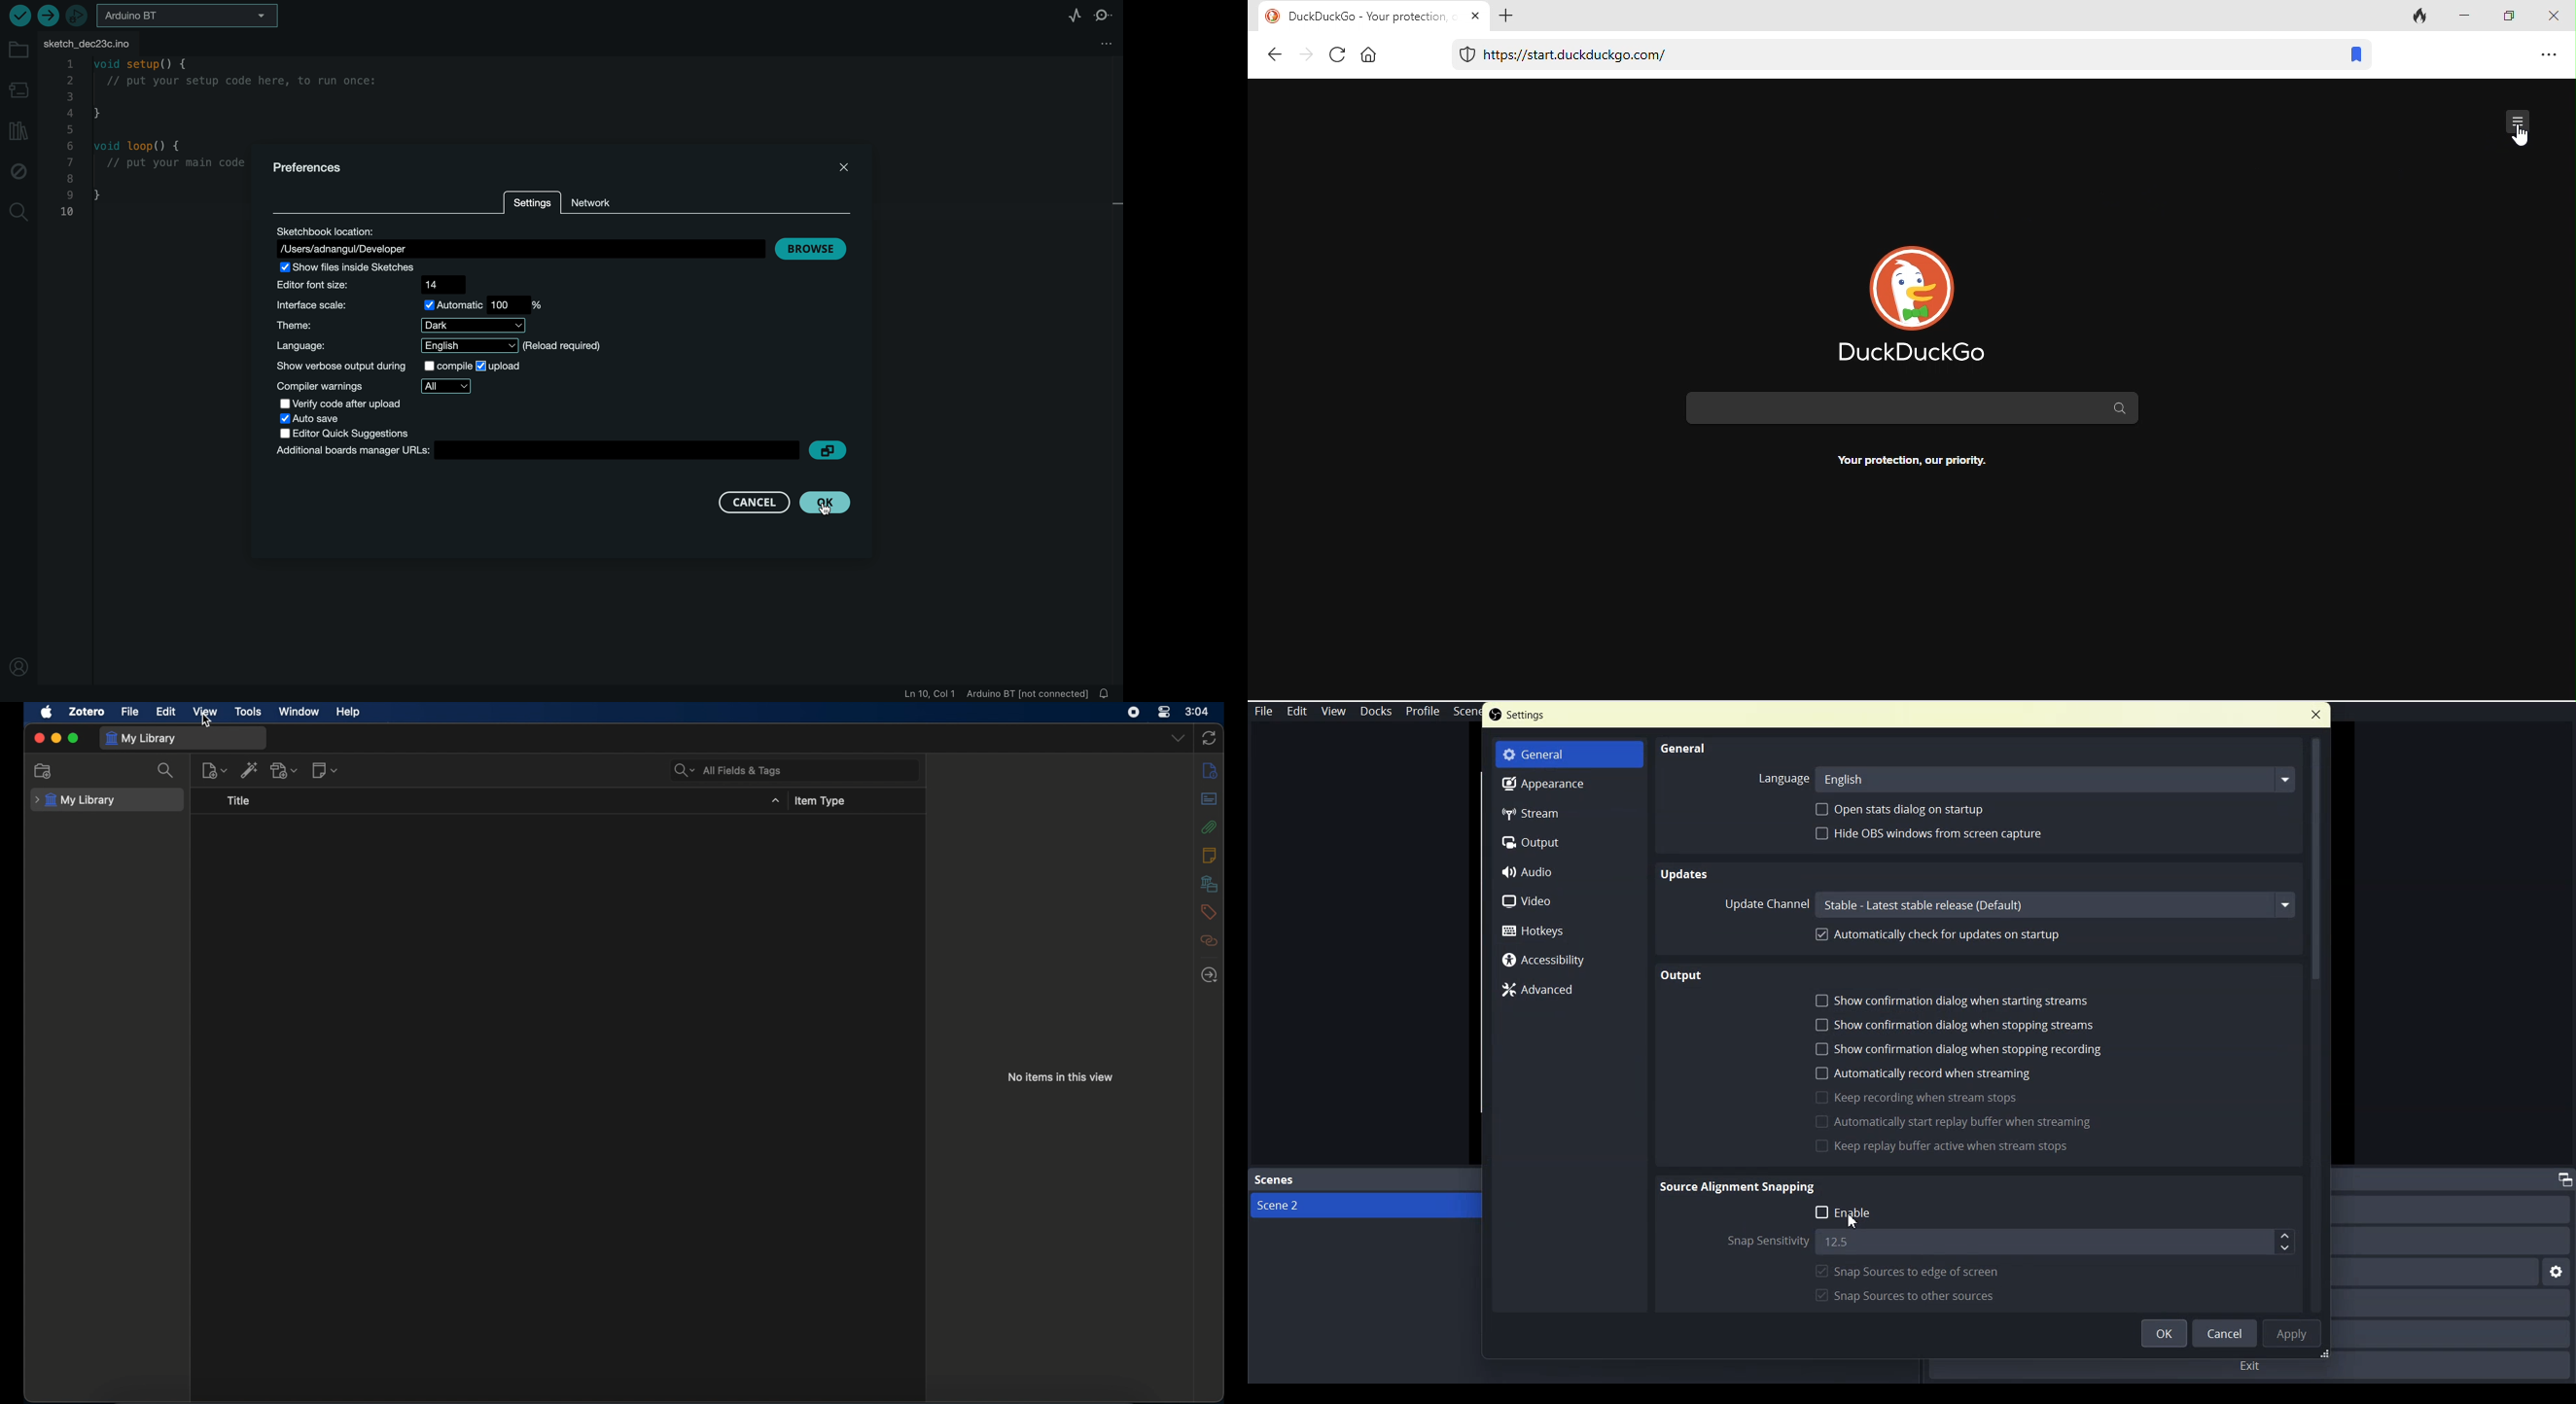 The image size is (2576, 1428). What do you see at coordinates (1569, 958) in the screenshot?
I see `Accessibility` at bounding box center [1569, 958].